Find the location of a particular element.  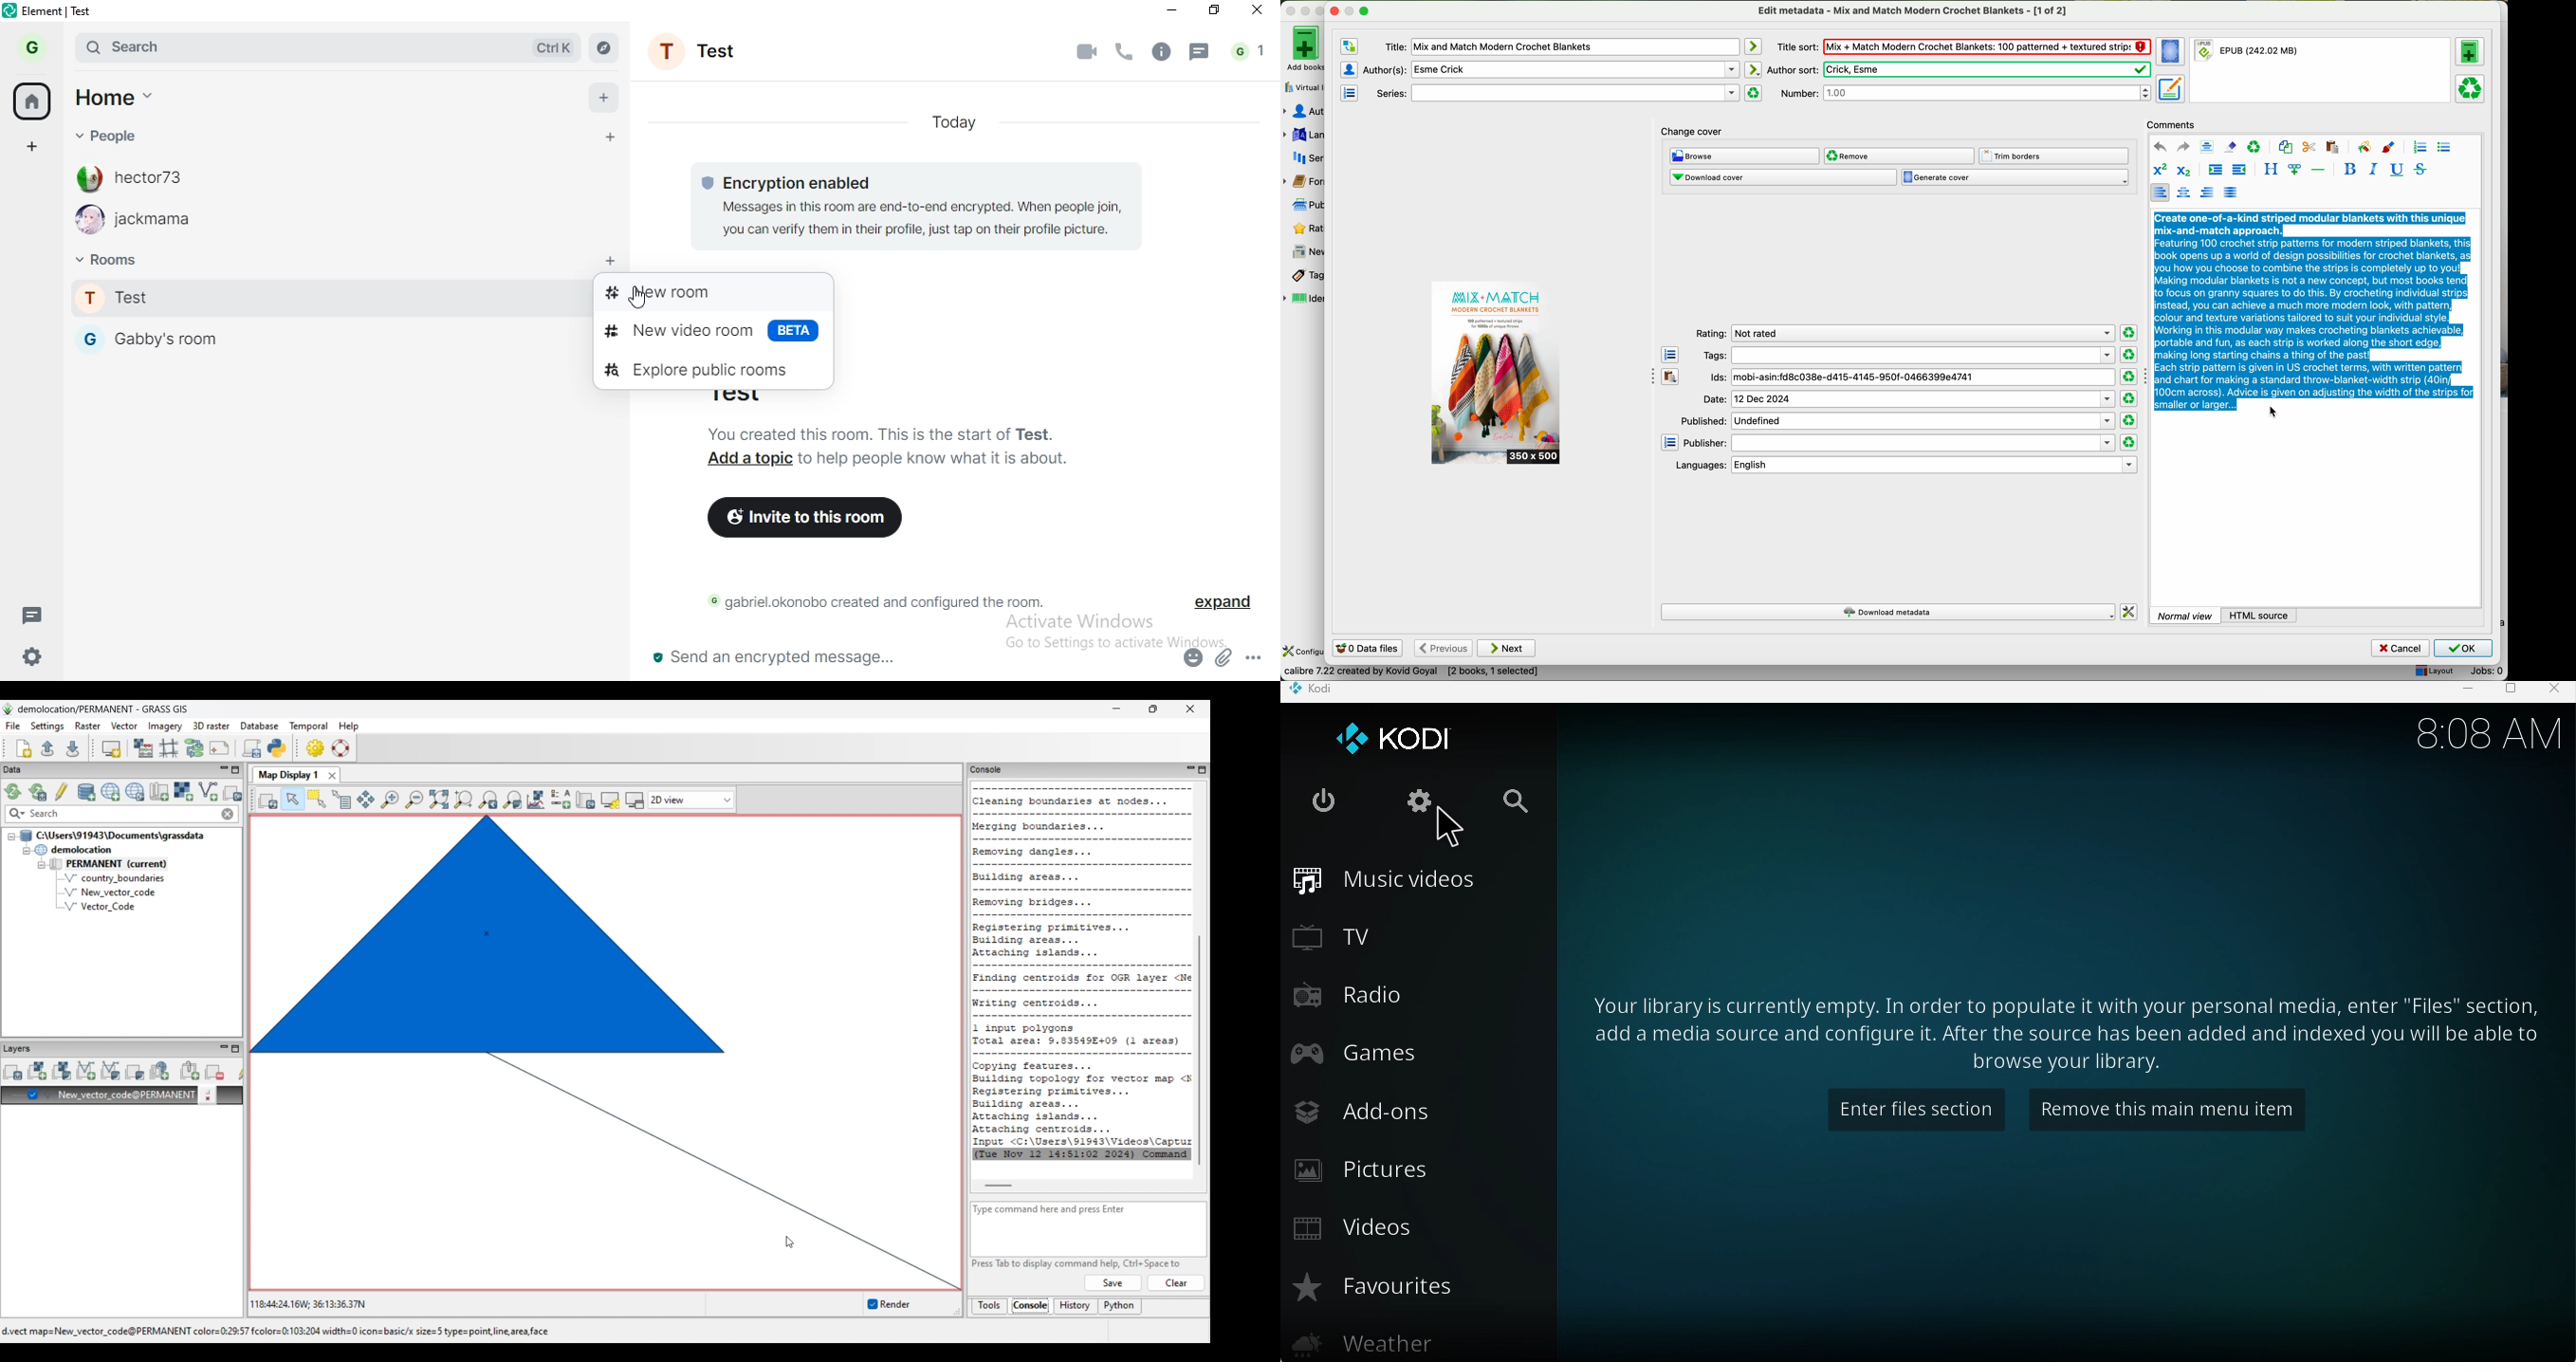

add is located at coordinates (603, 97).